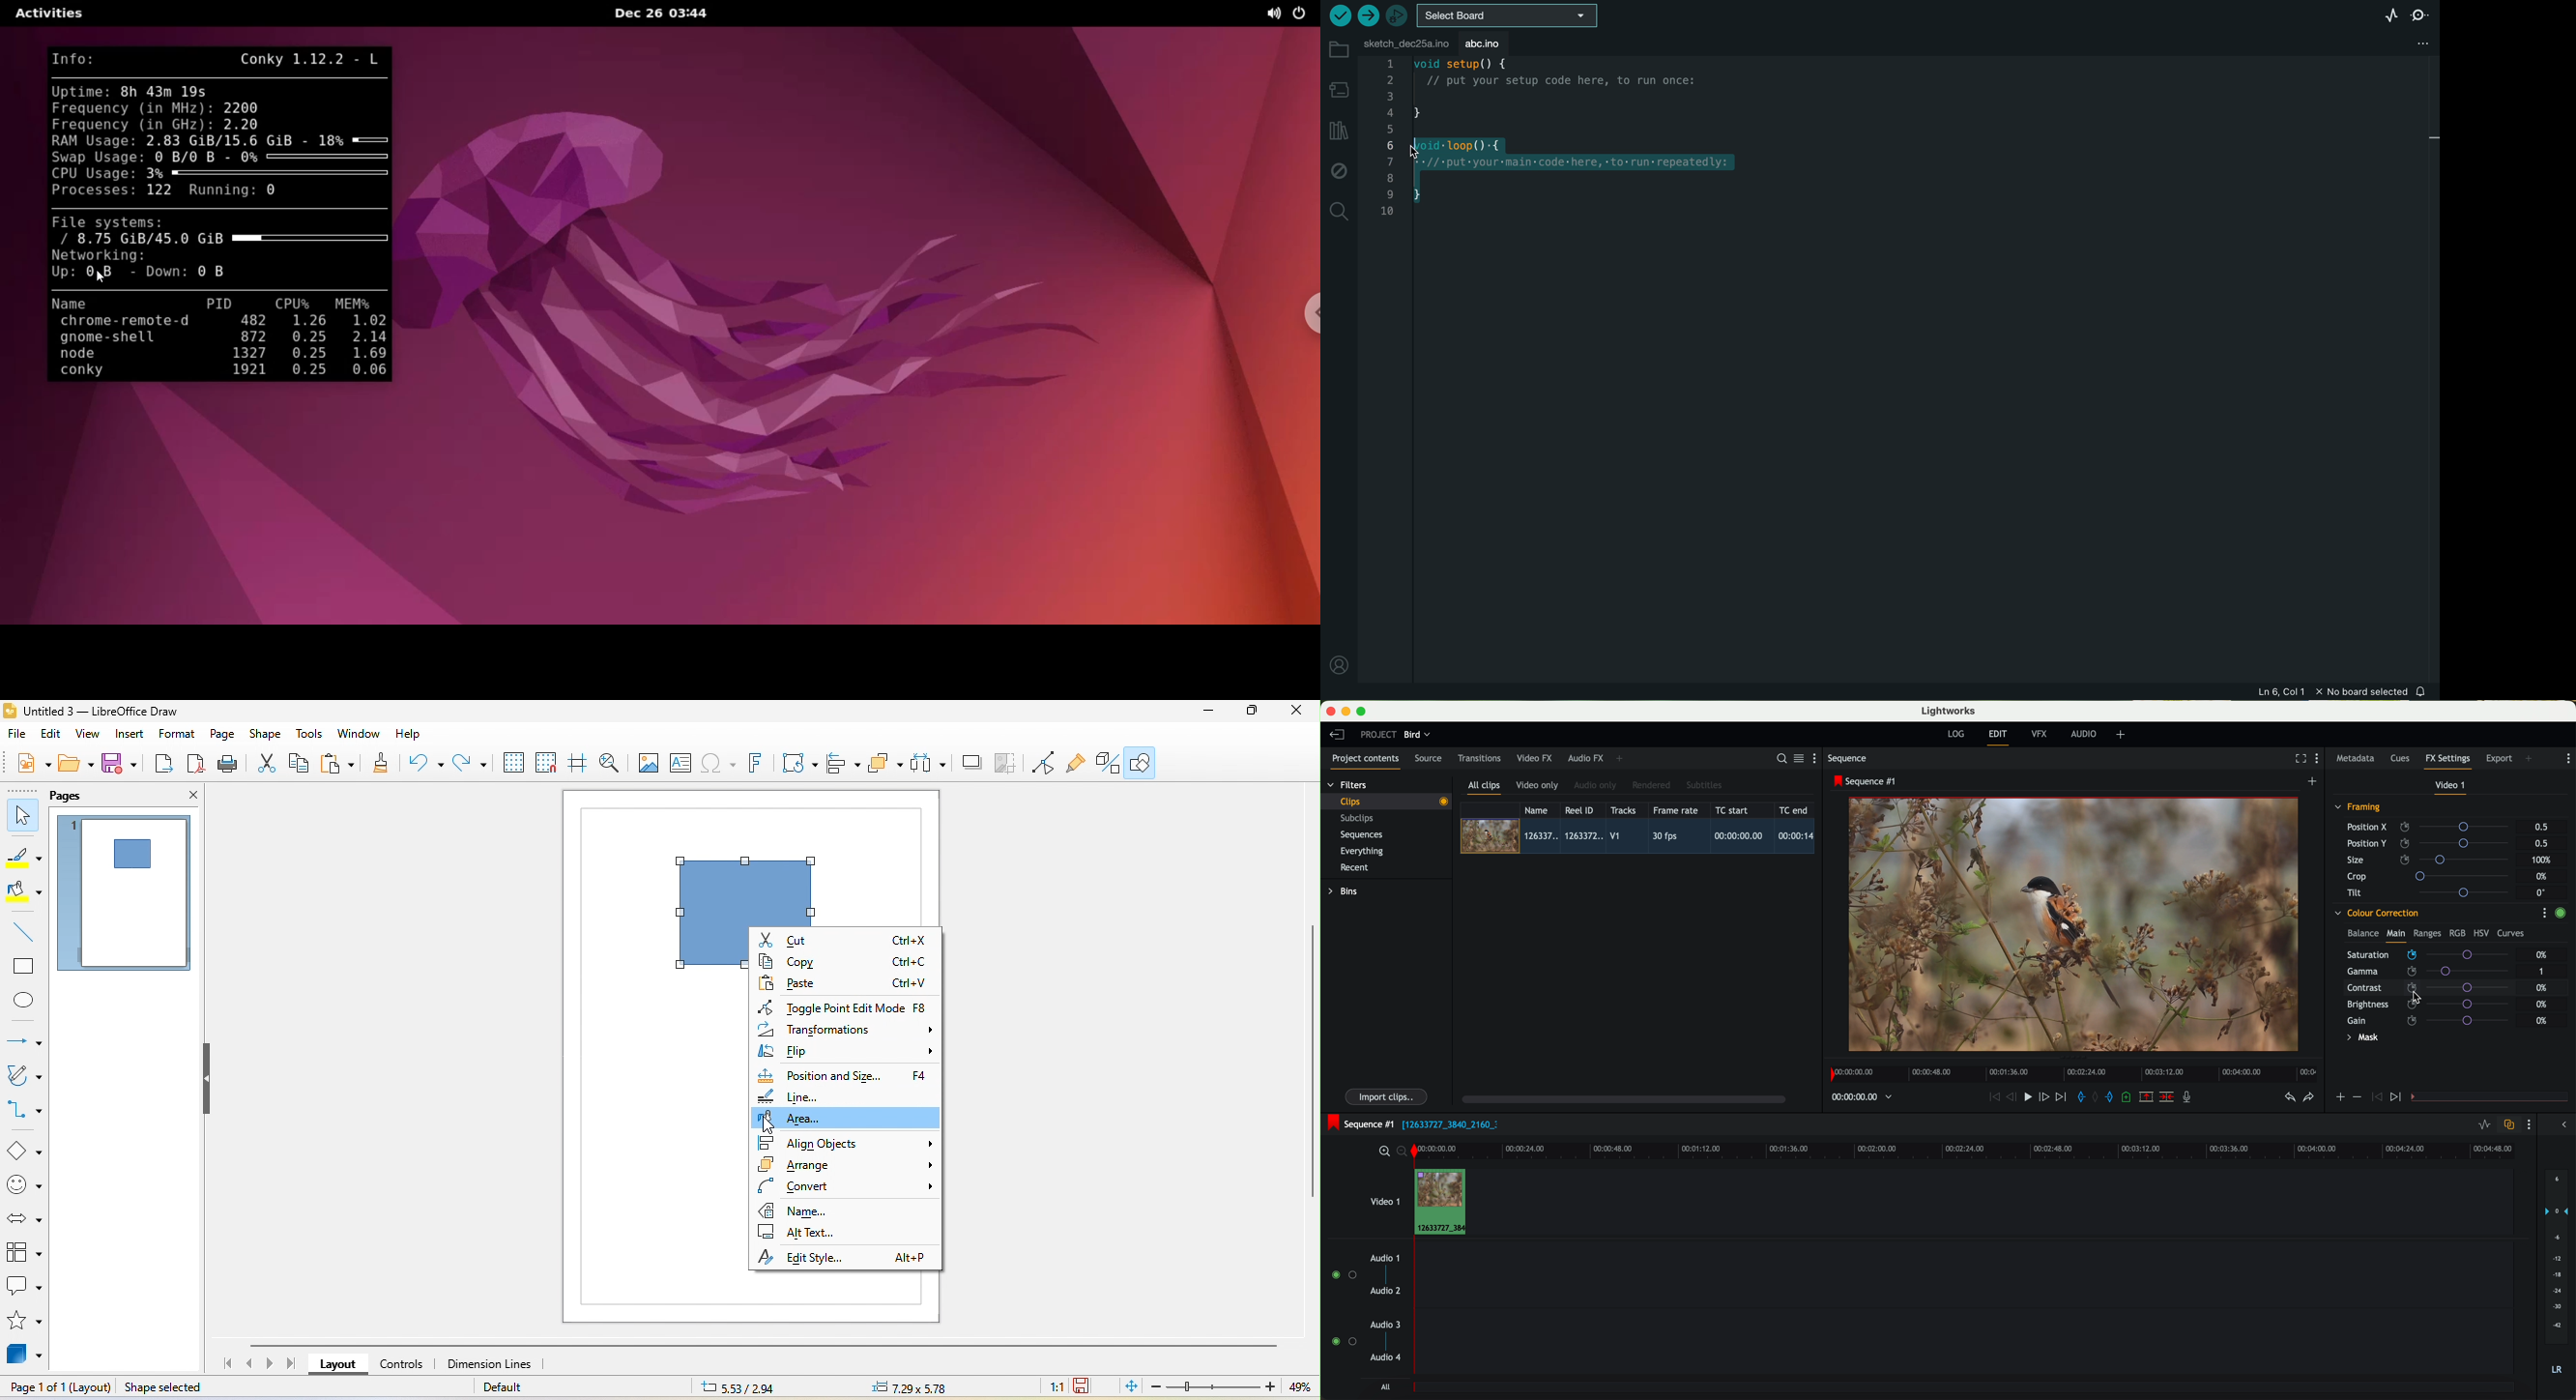 This screenshot has width=2576, height=1400. I want to click on line, so click(20, 933).